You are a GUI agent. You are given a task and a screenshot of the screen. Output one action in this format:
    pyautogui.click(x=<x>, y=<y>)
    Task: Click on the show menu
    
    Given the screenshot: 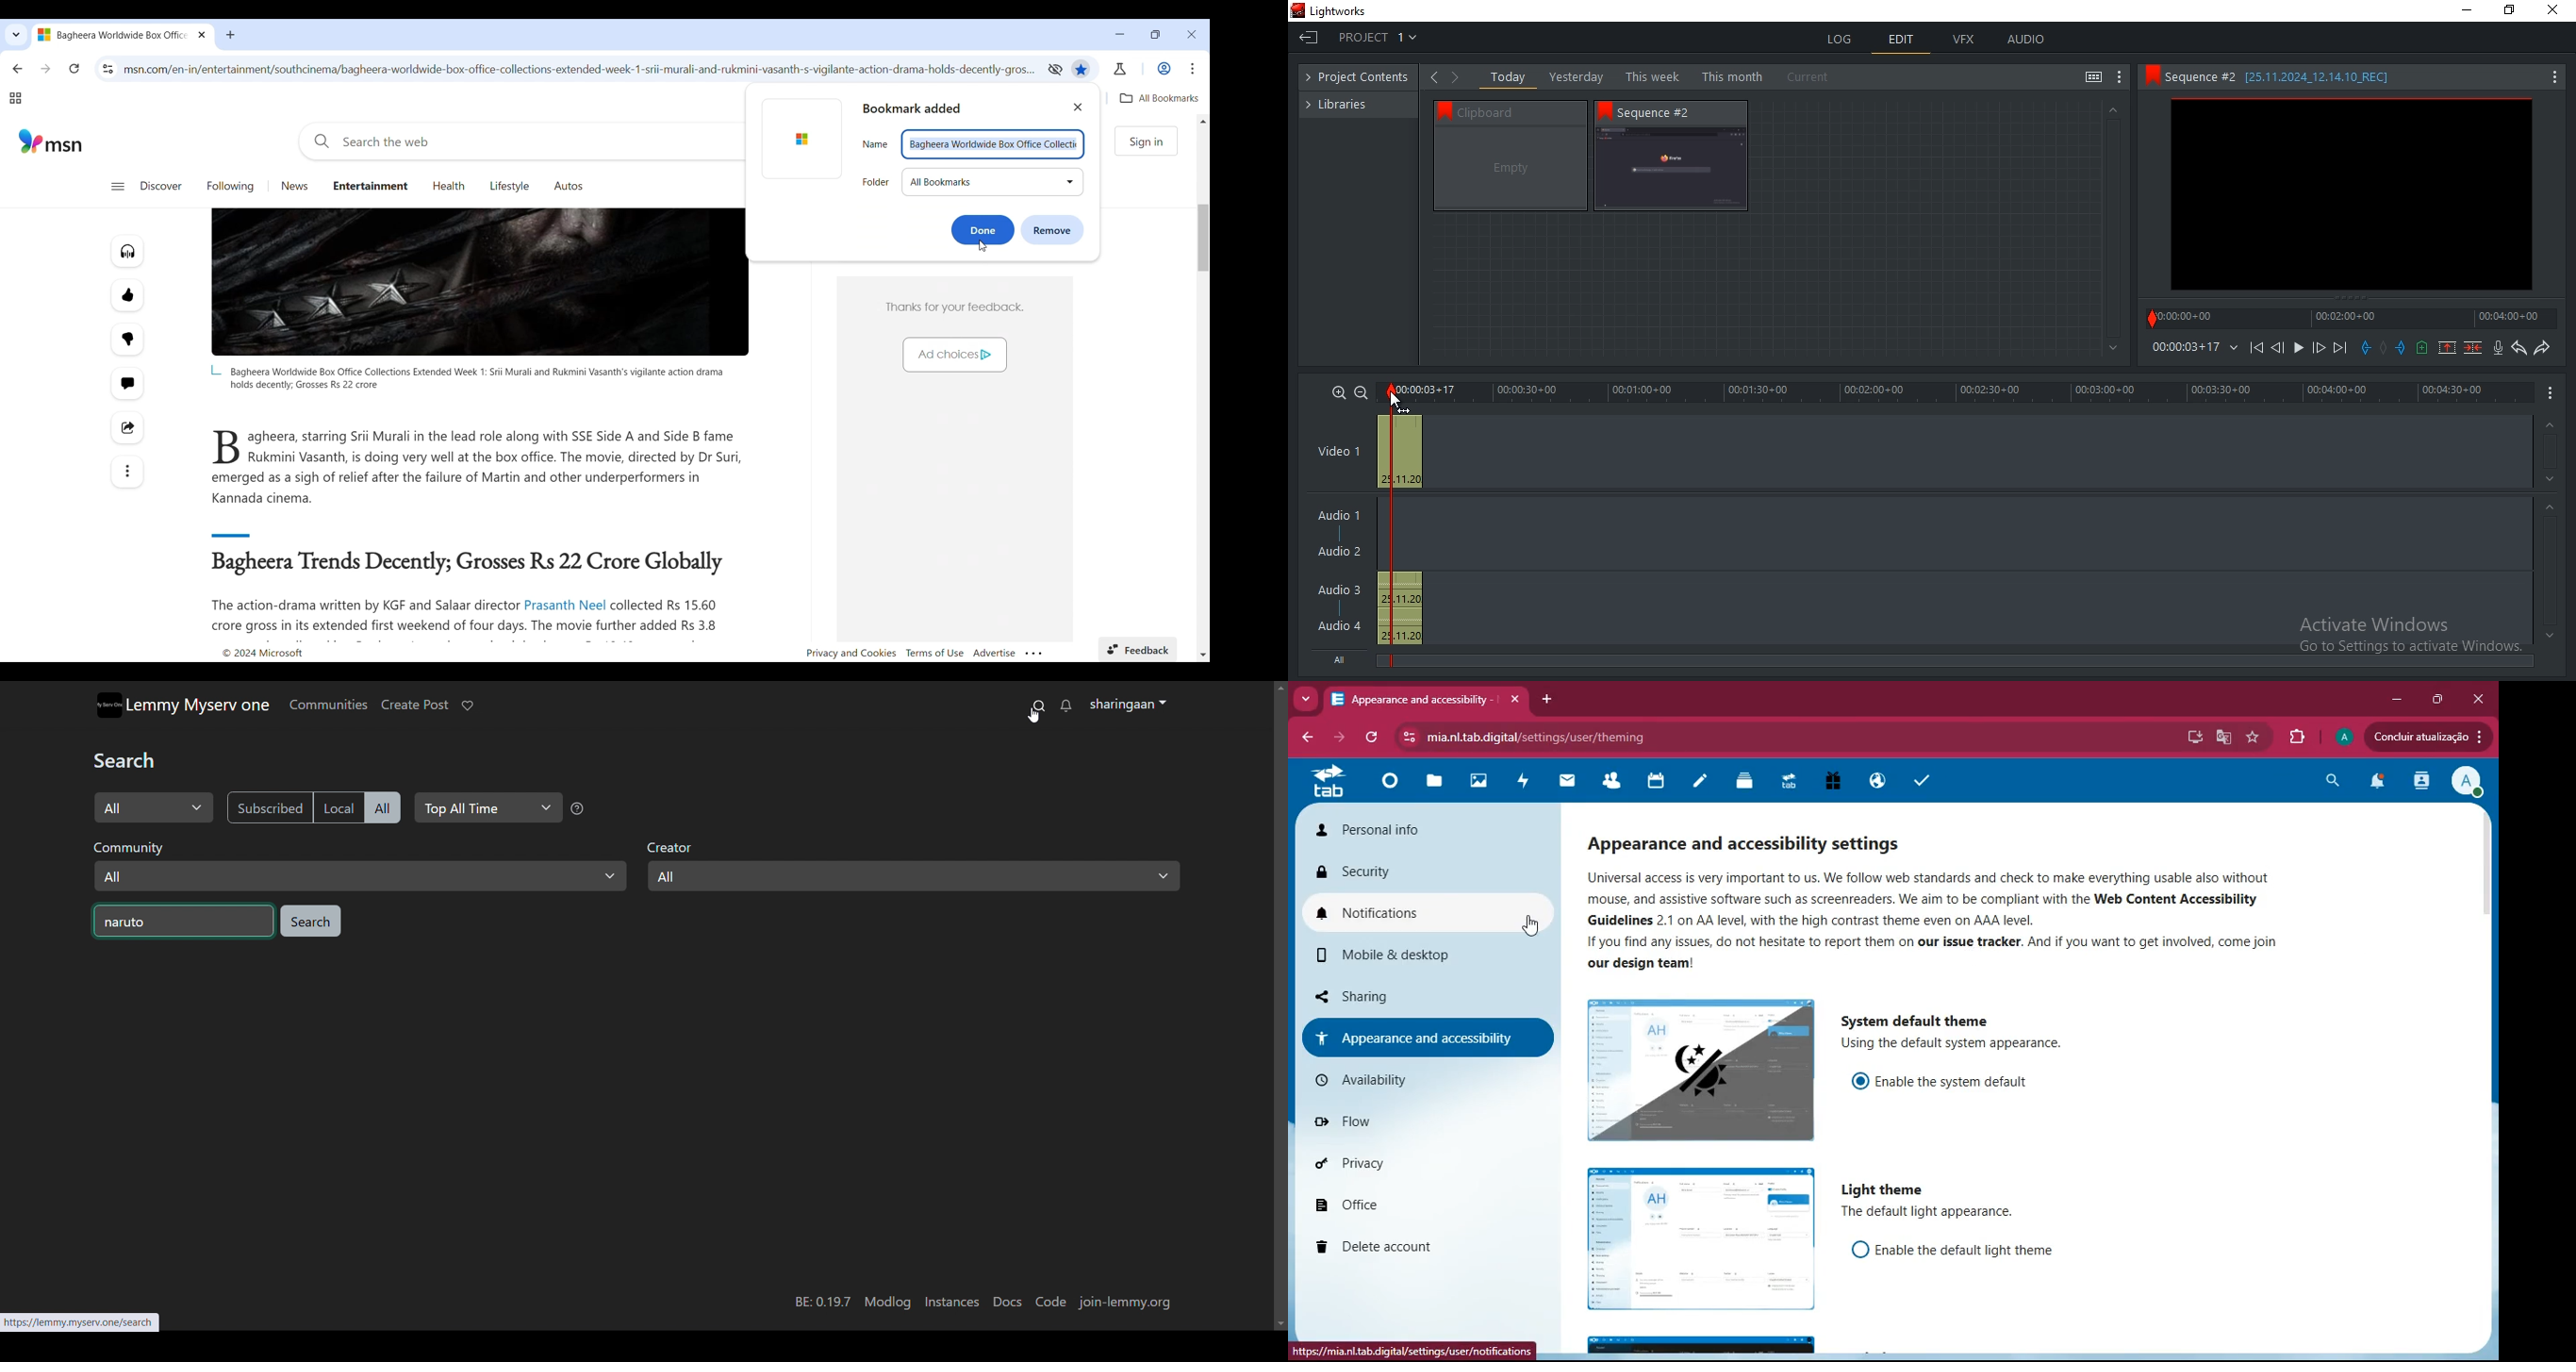 What is the action you would take?
    pyautogui.click(x=2551, y=391)
    